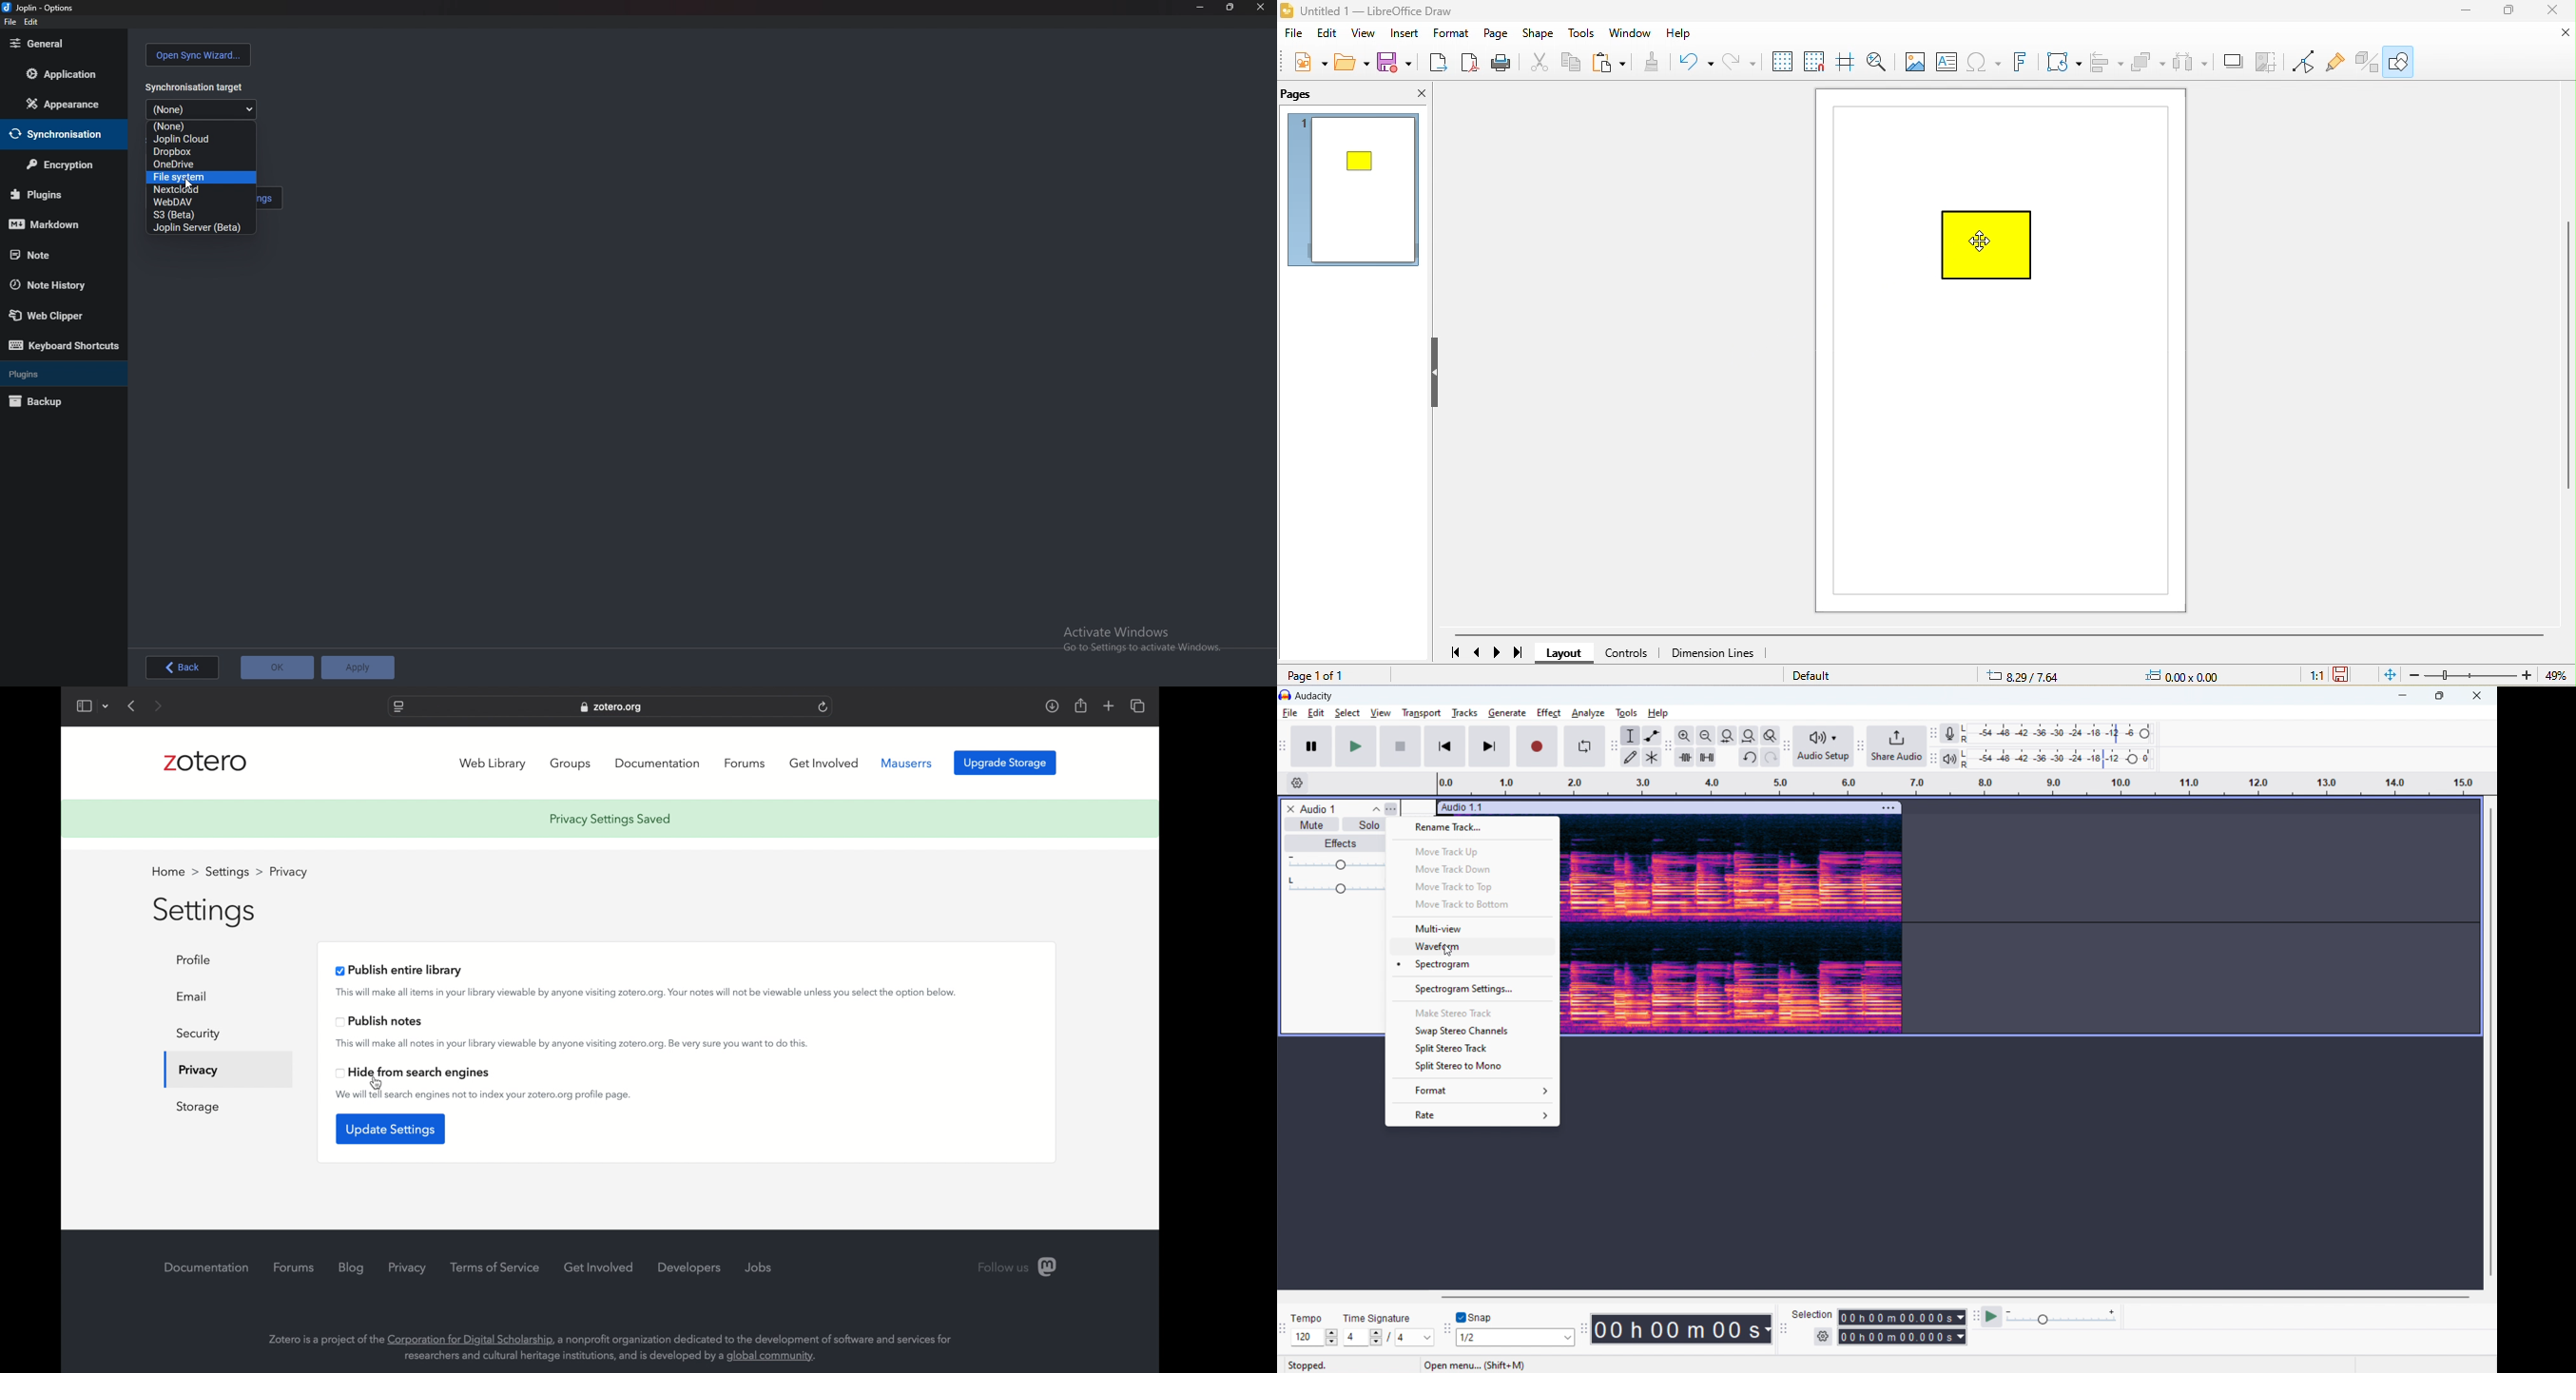 The width and height of the screenshot is (2576, 1400). Describe the element at coordinates (1693, 62) in the screenshot. I see `undo` at that location.